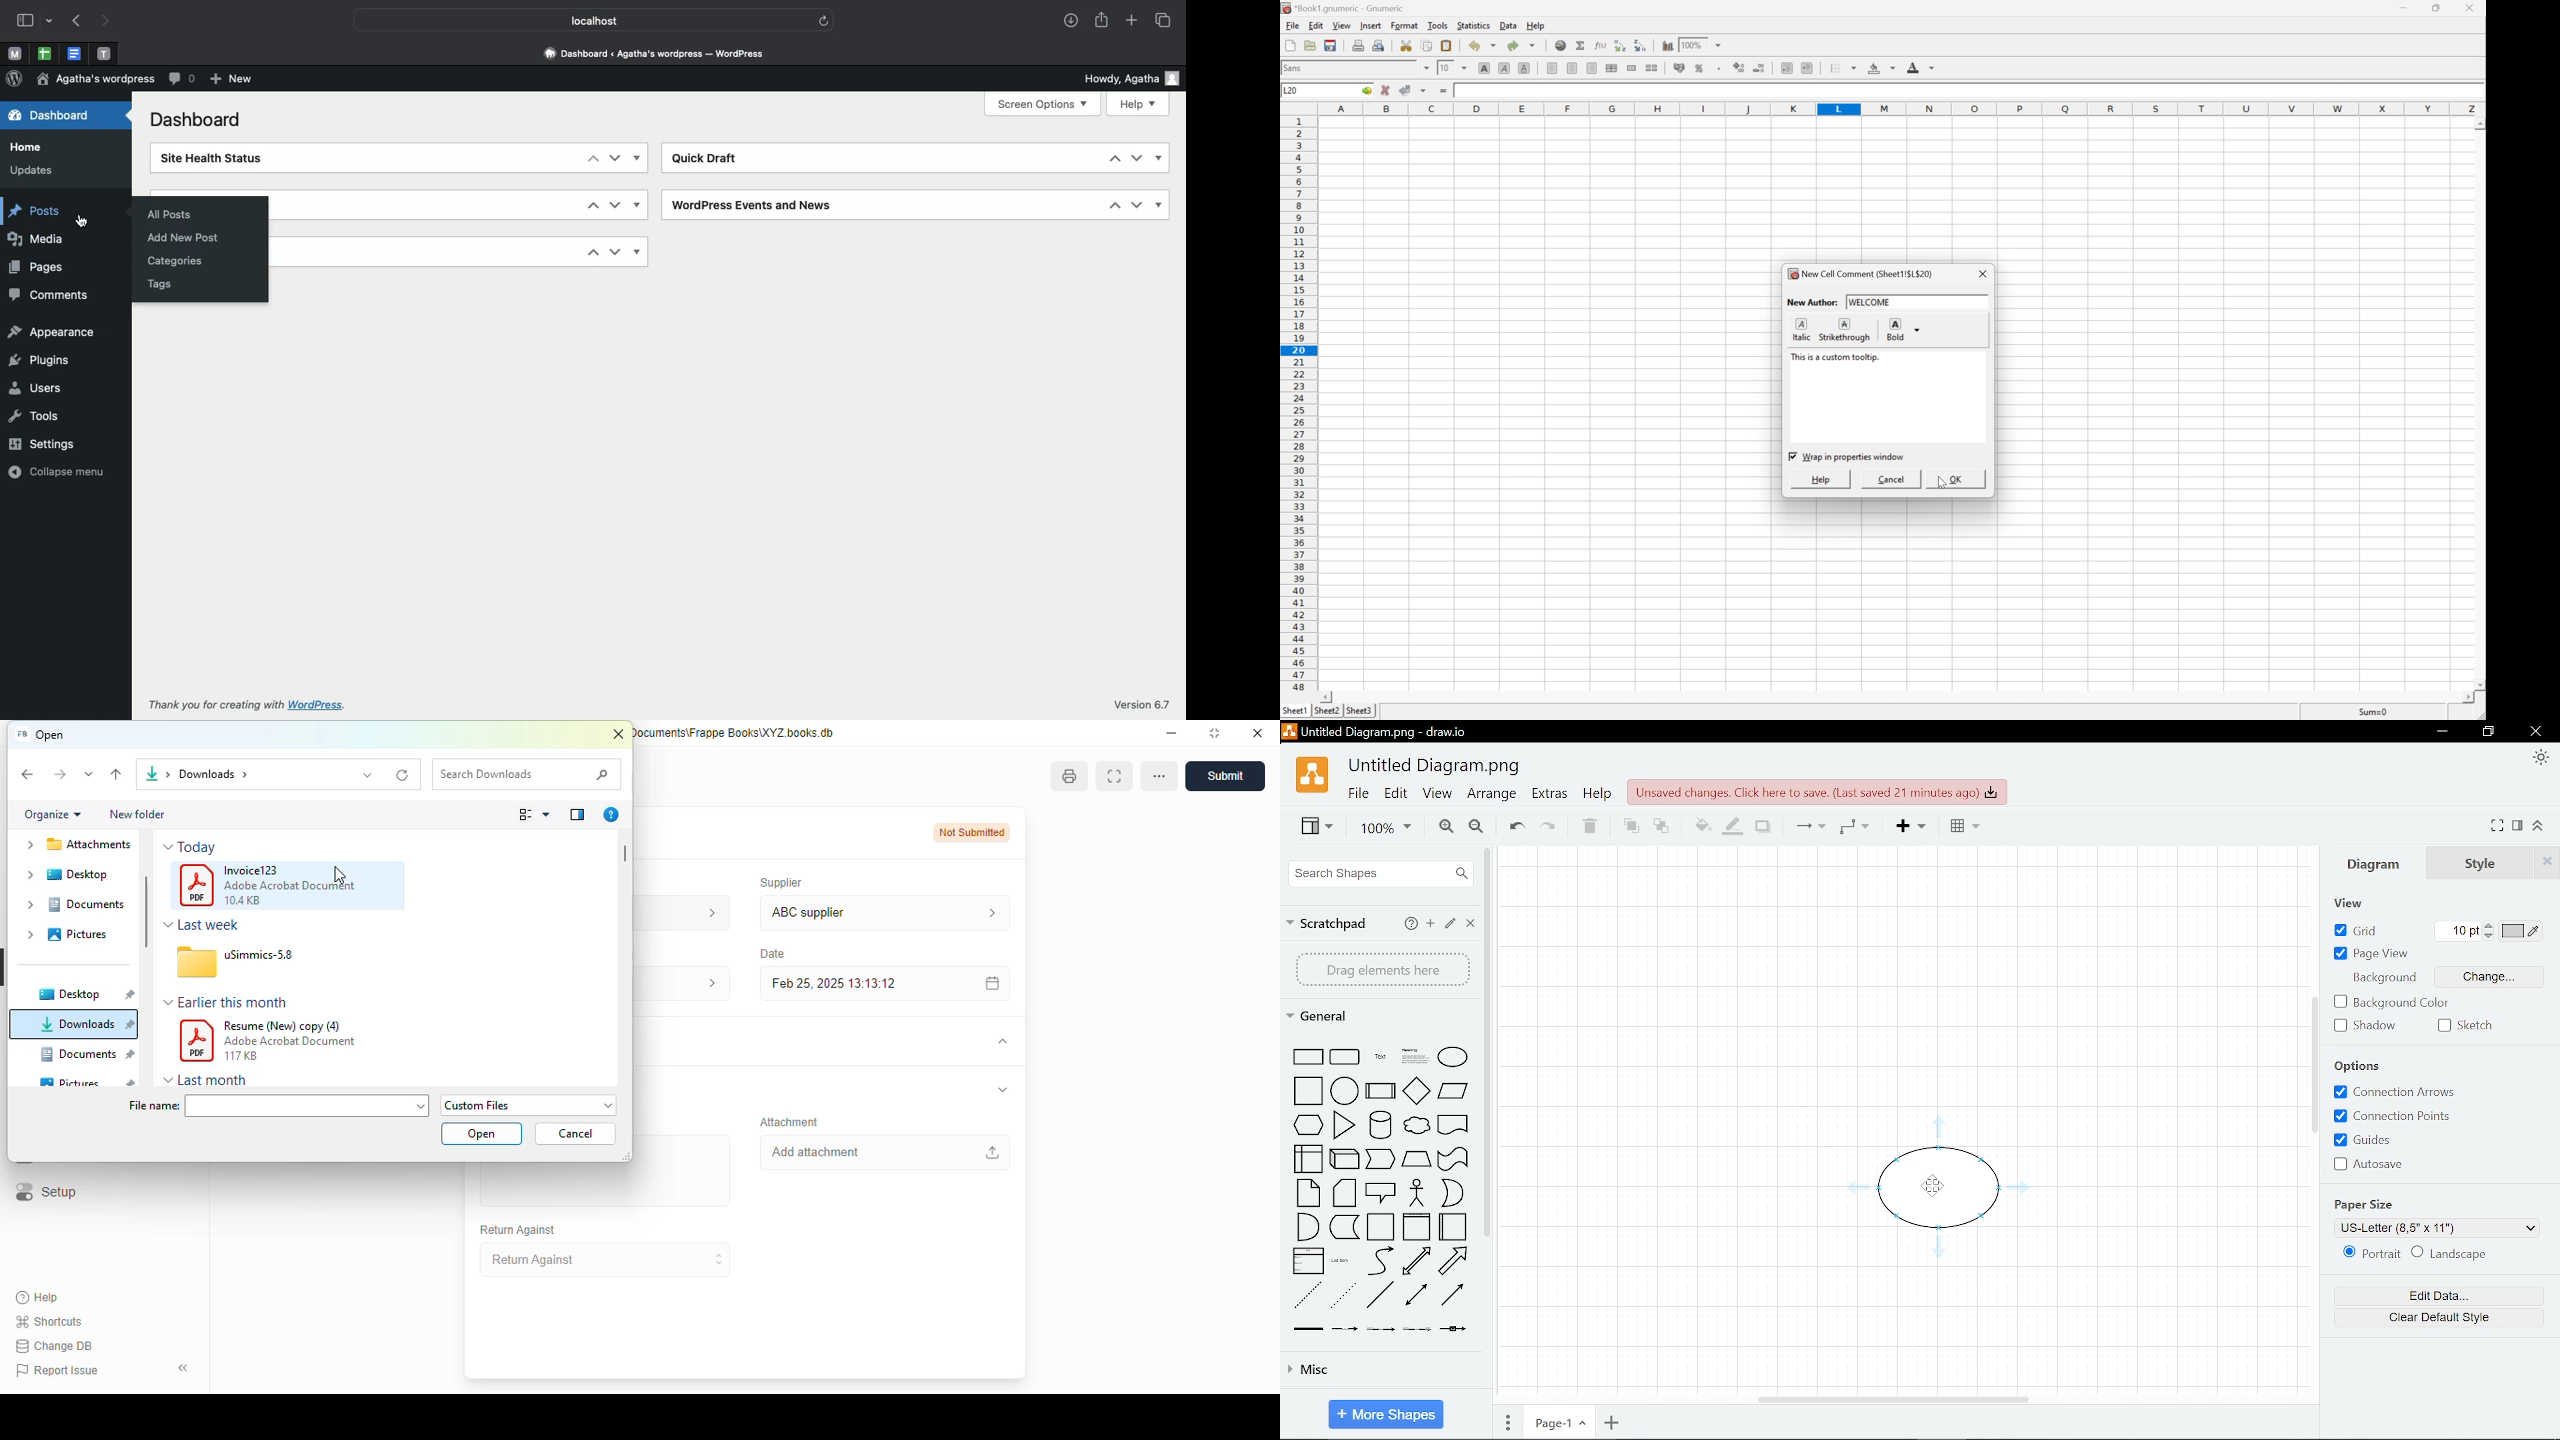  I want to click on pictures, so click(76, 935).